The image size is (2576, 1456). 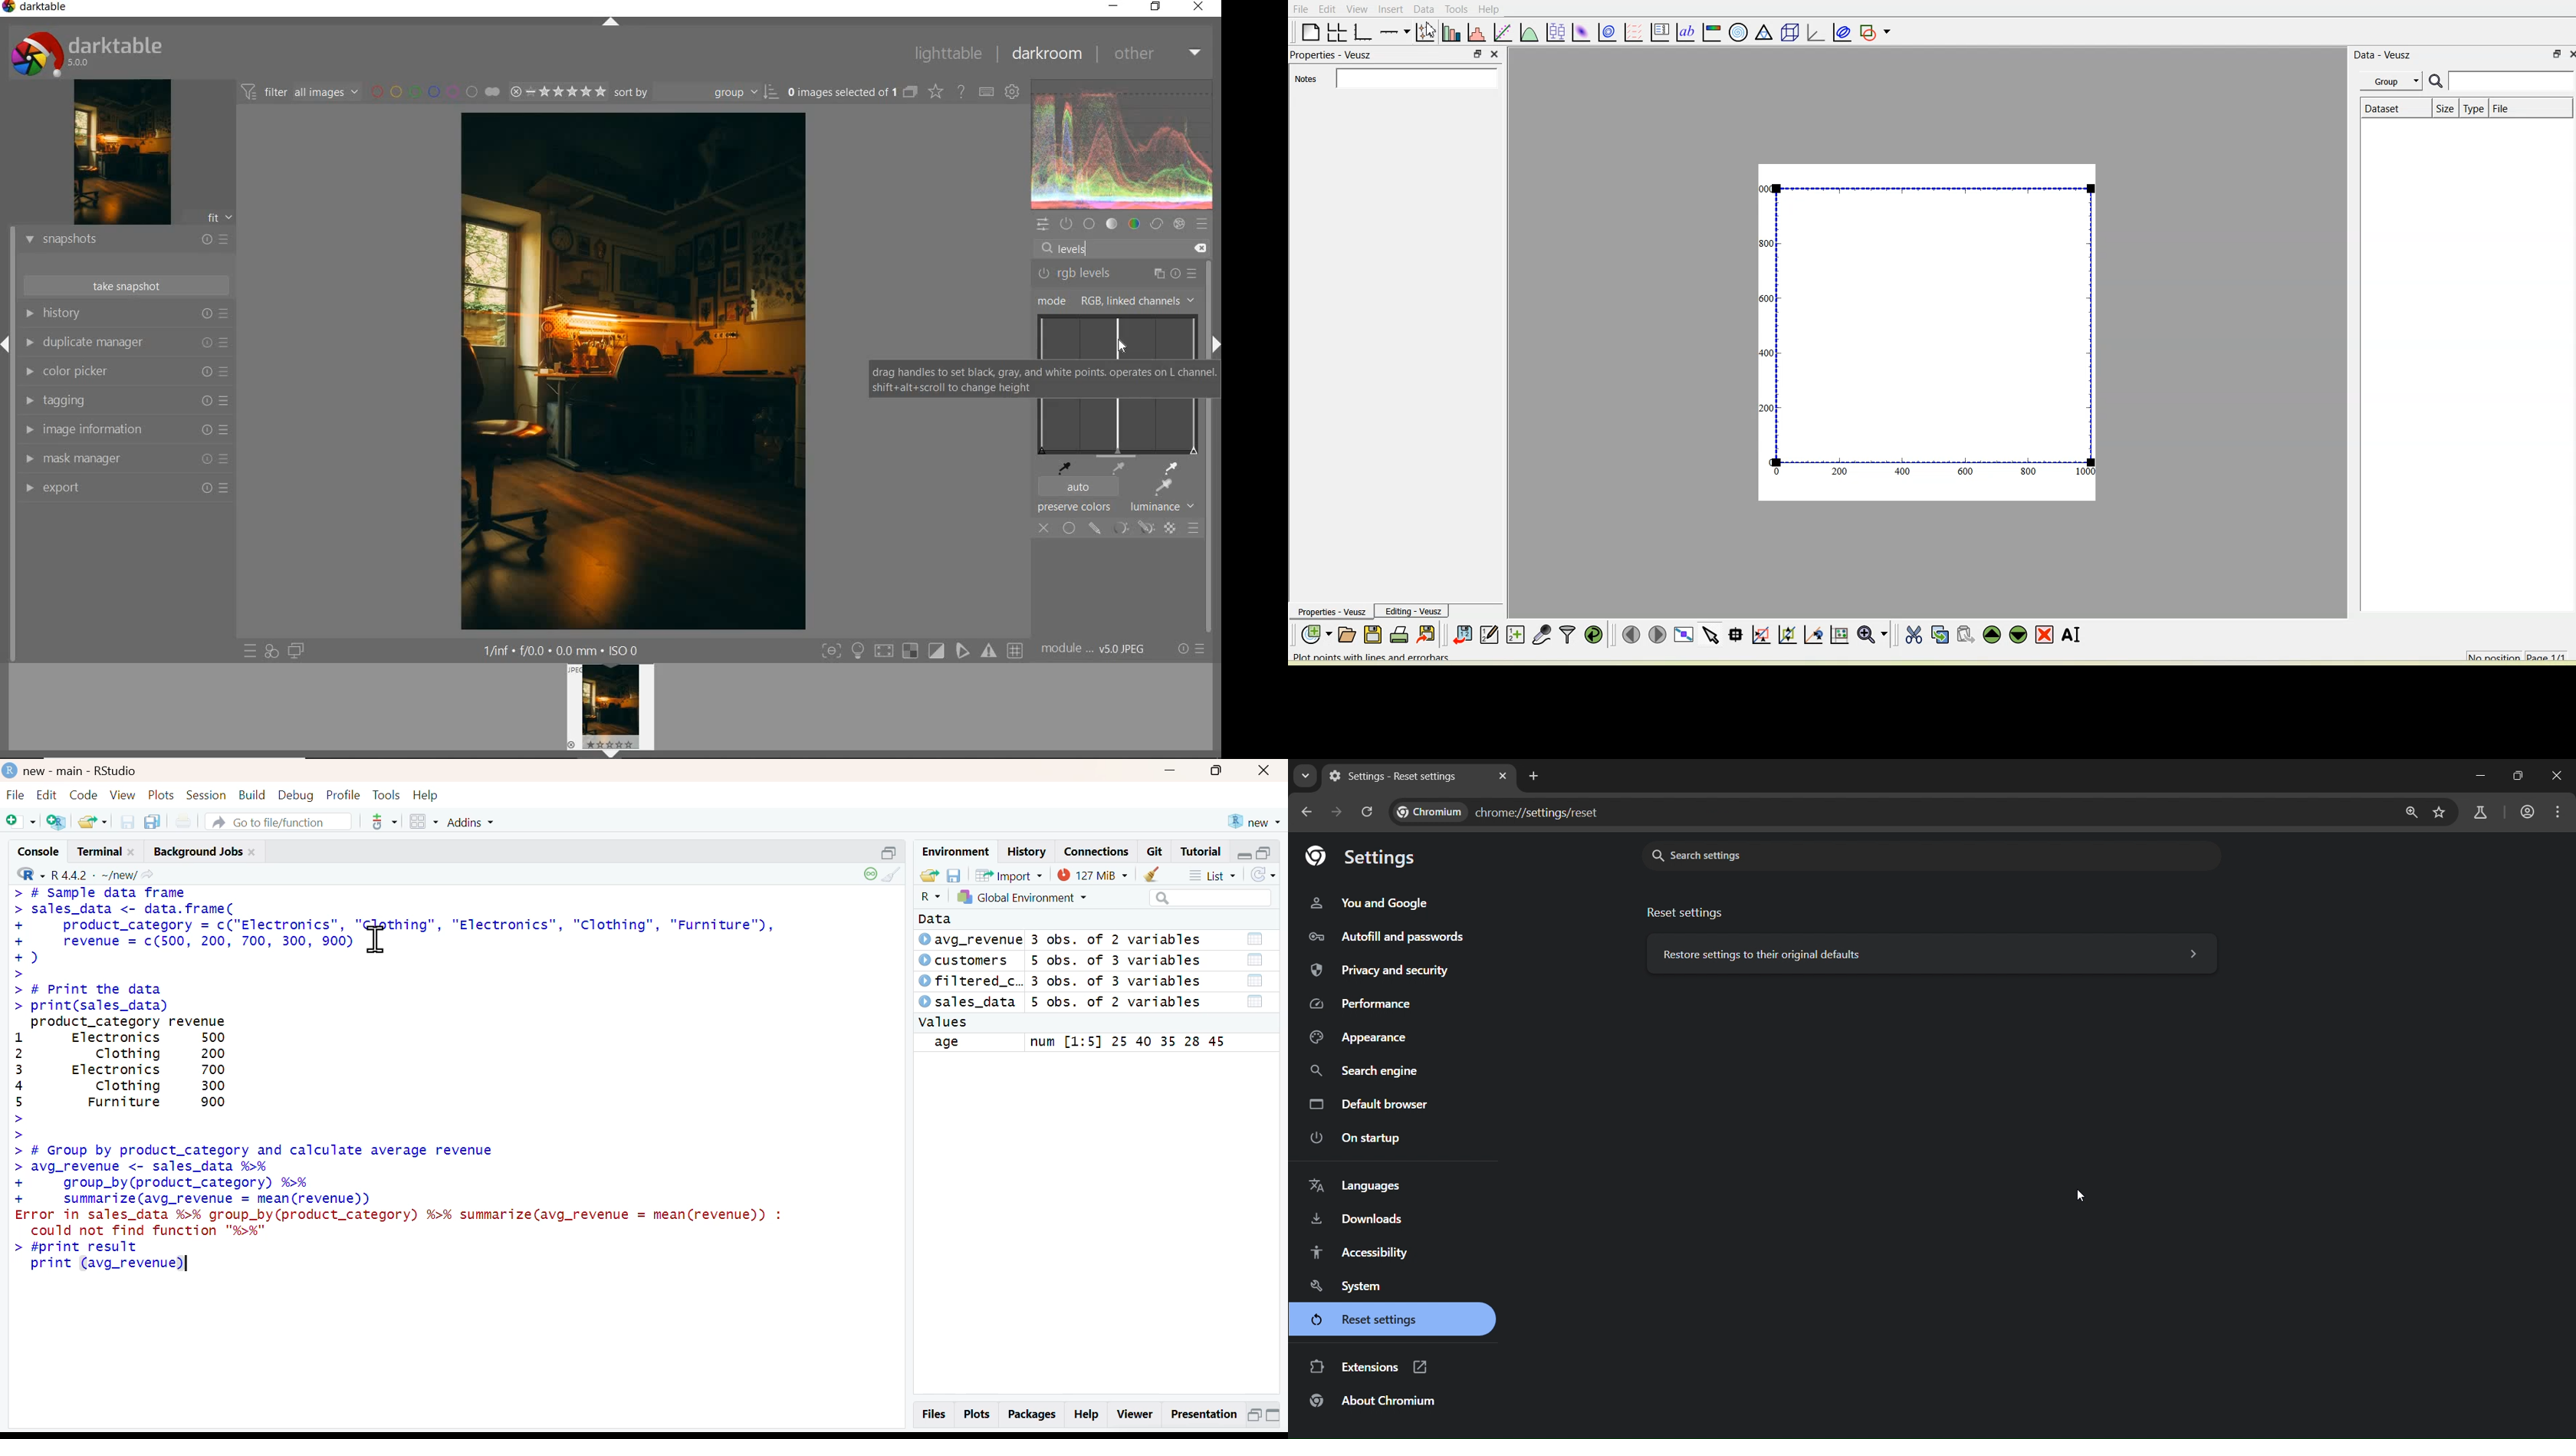 I want to click on mask options, so click(x=1131, y=528).